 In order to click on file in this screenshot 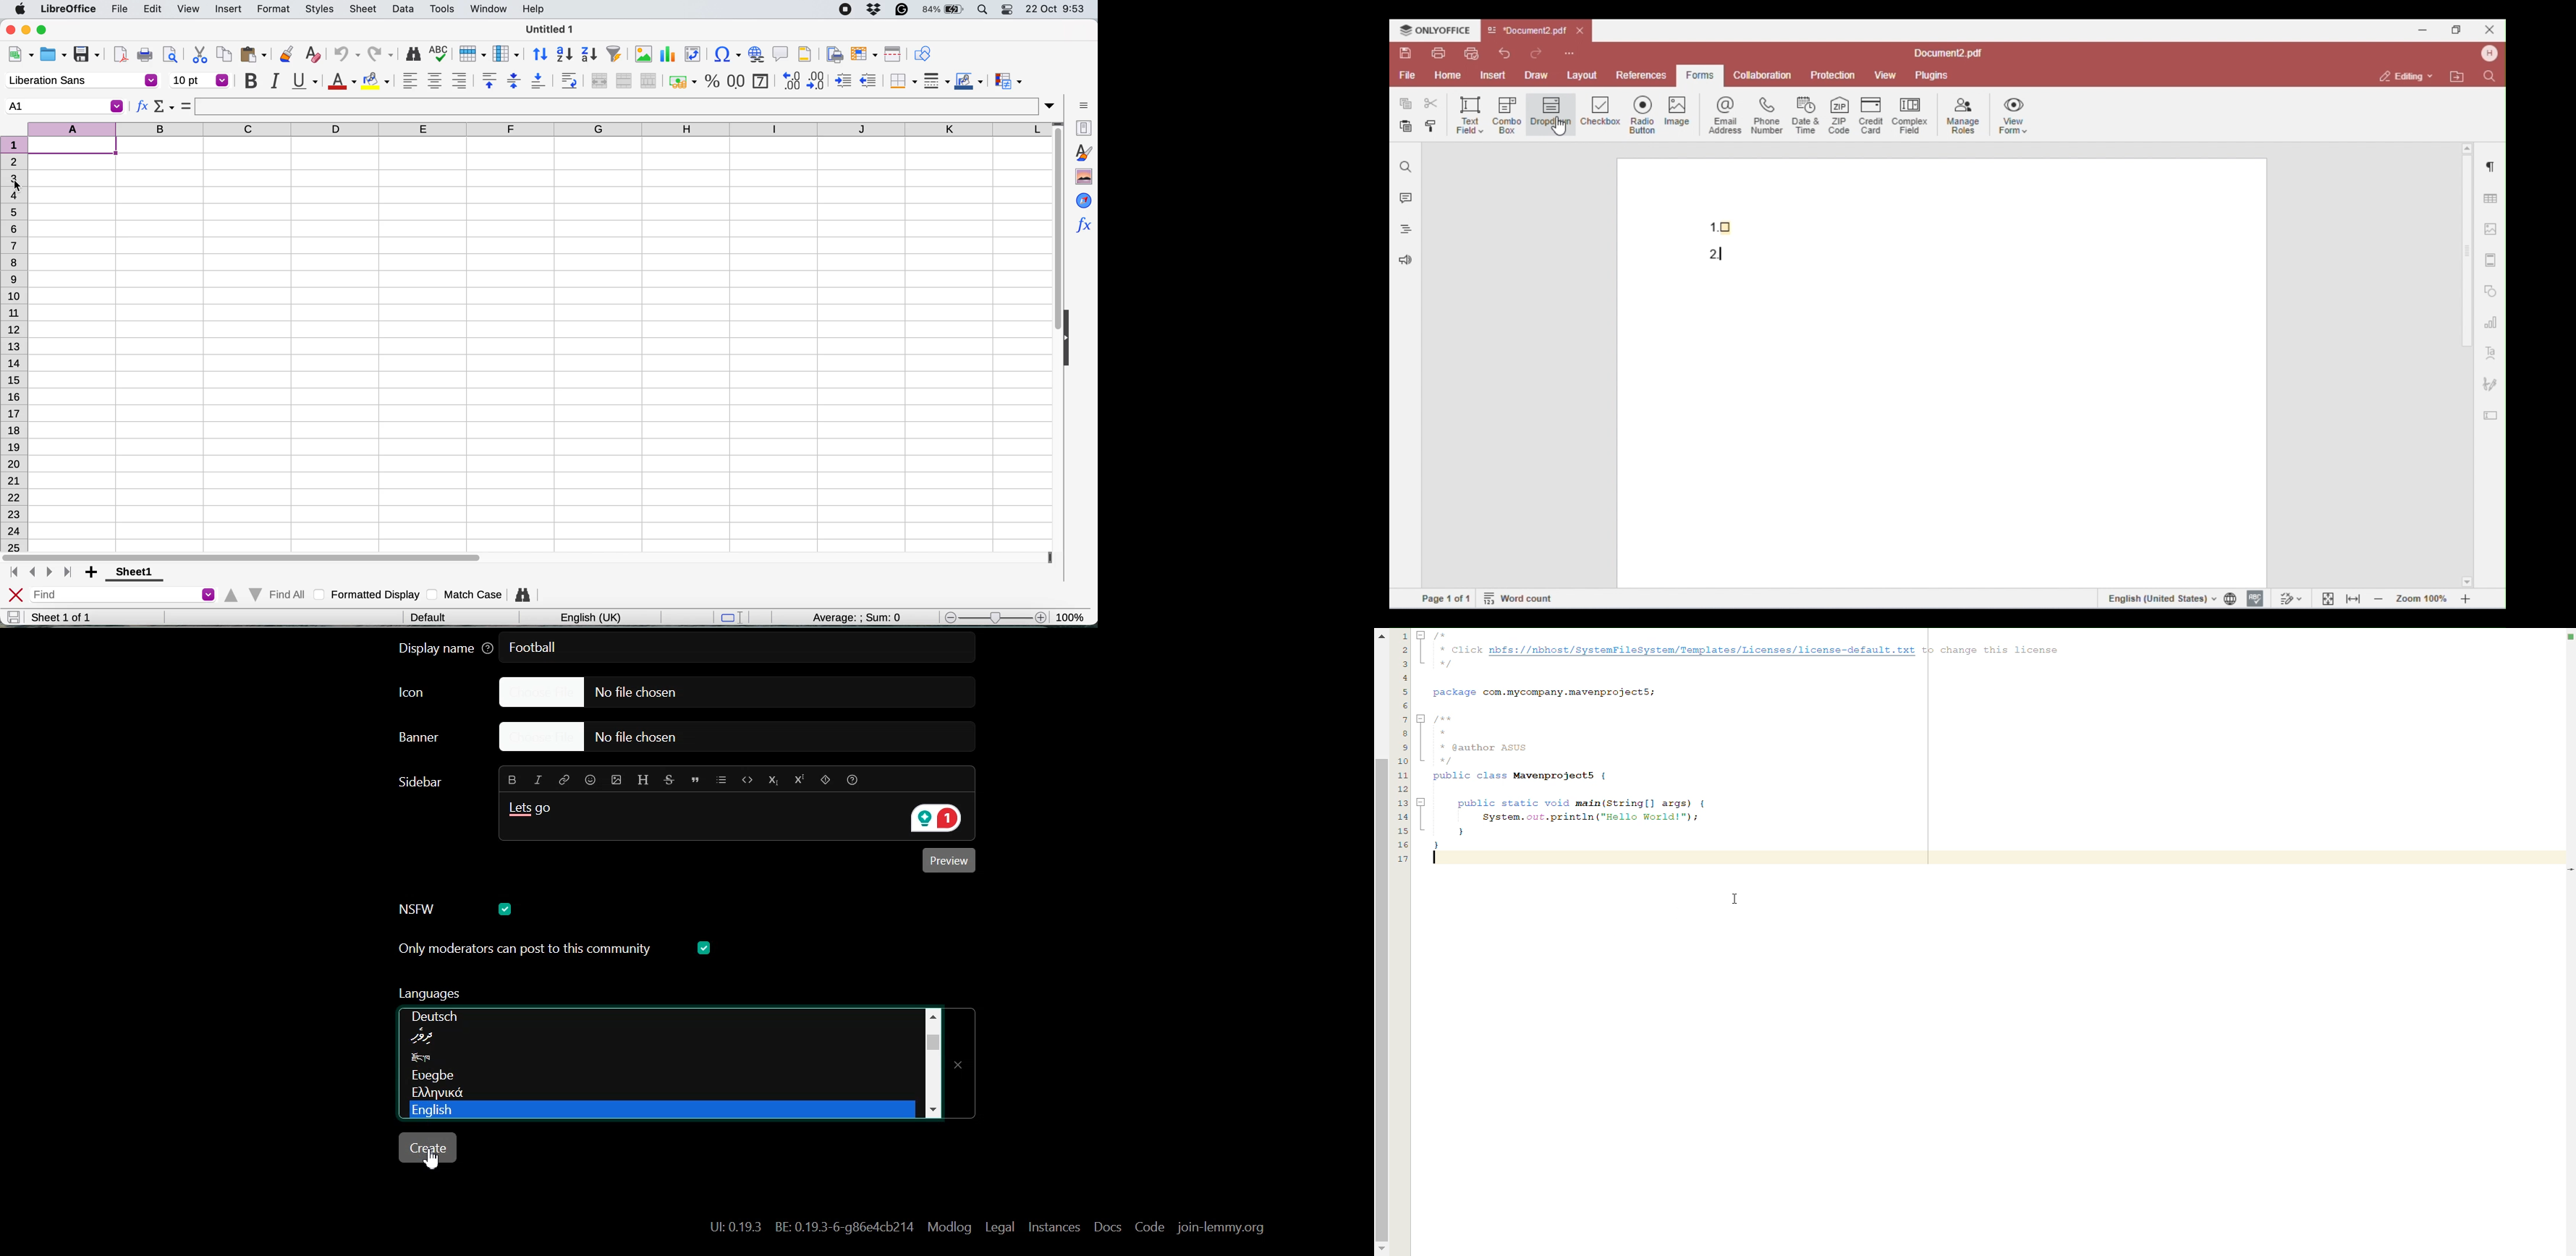, I will do `click(120, 10)`.